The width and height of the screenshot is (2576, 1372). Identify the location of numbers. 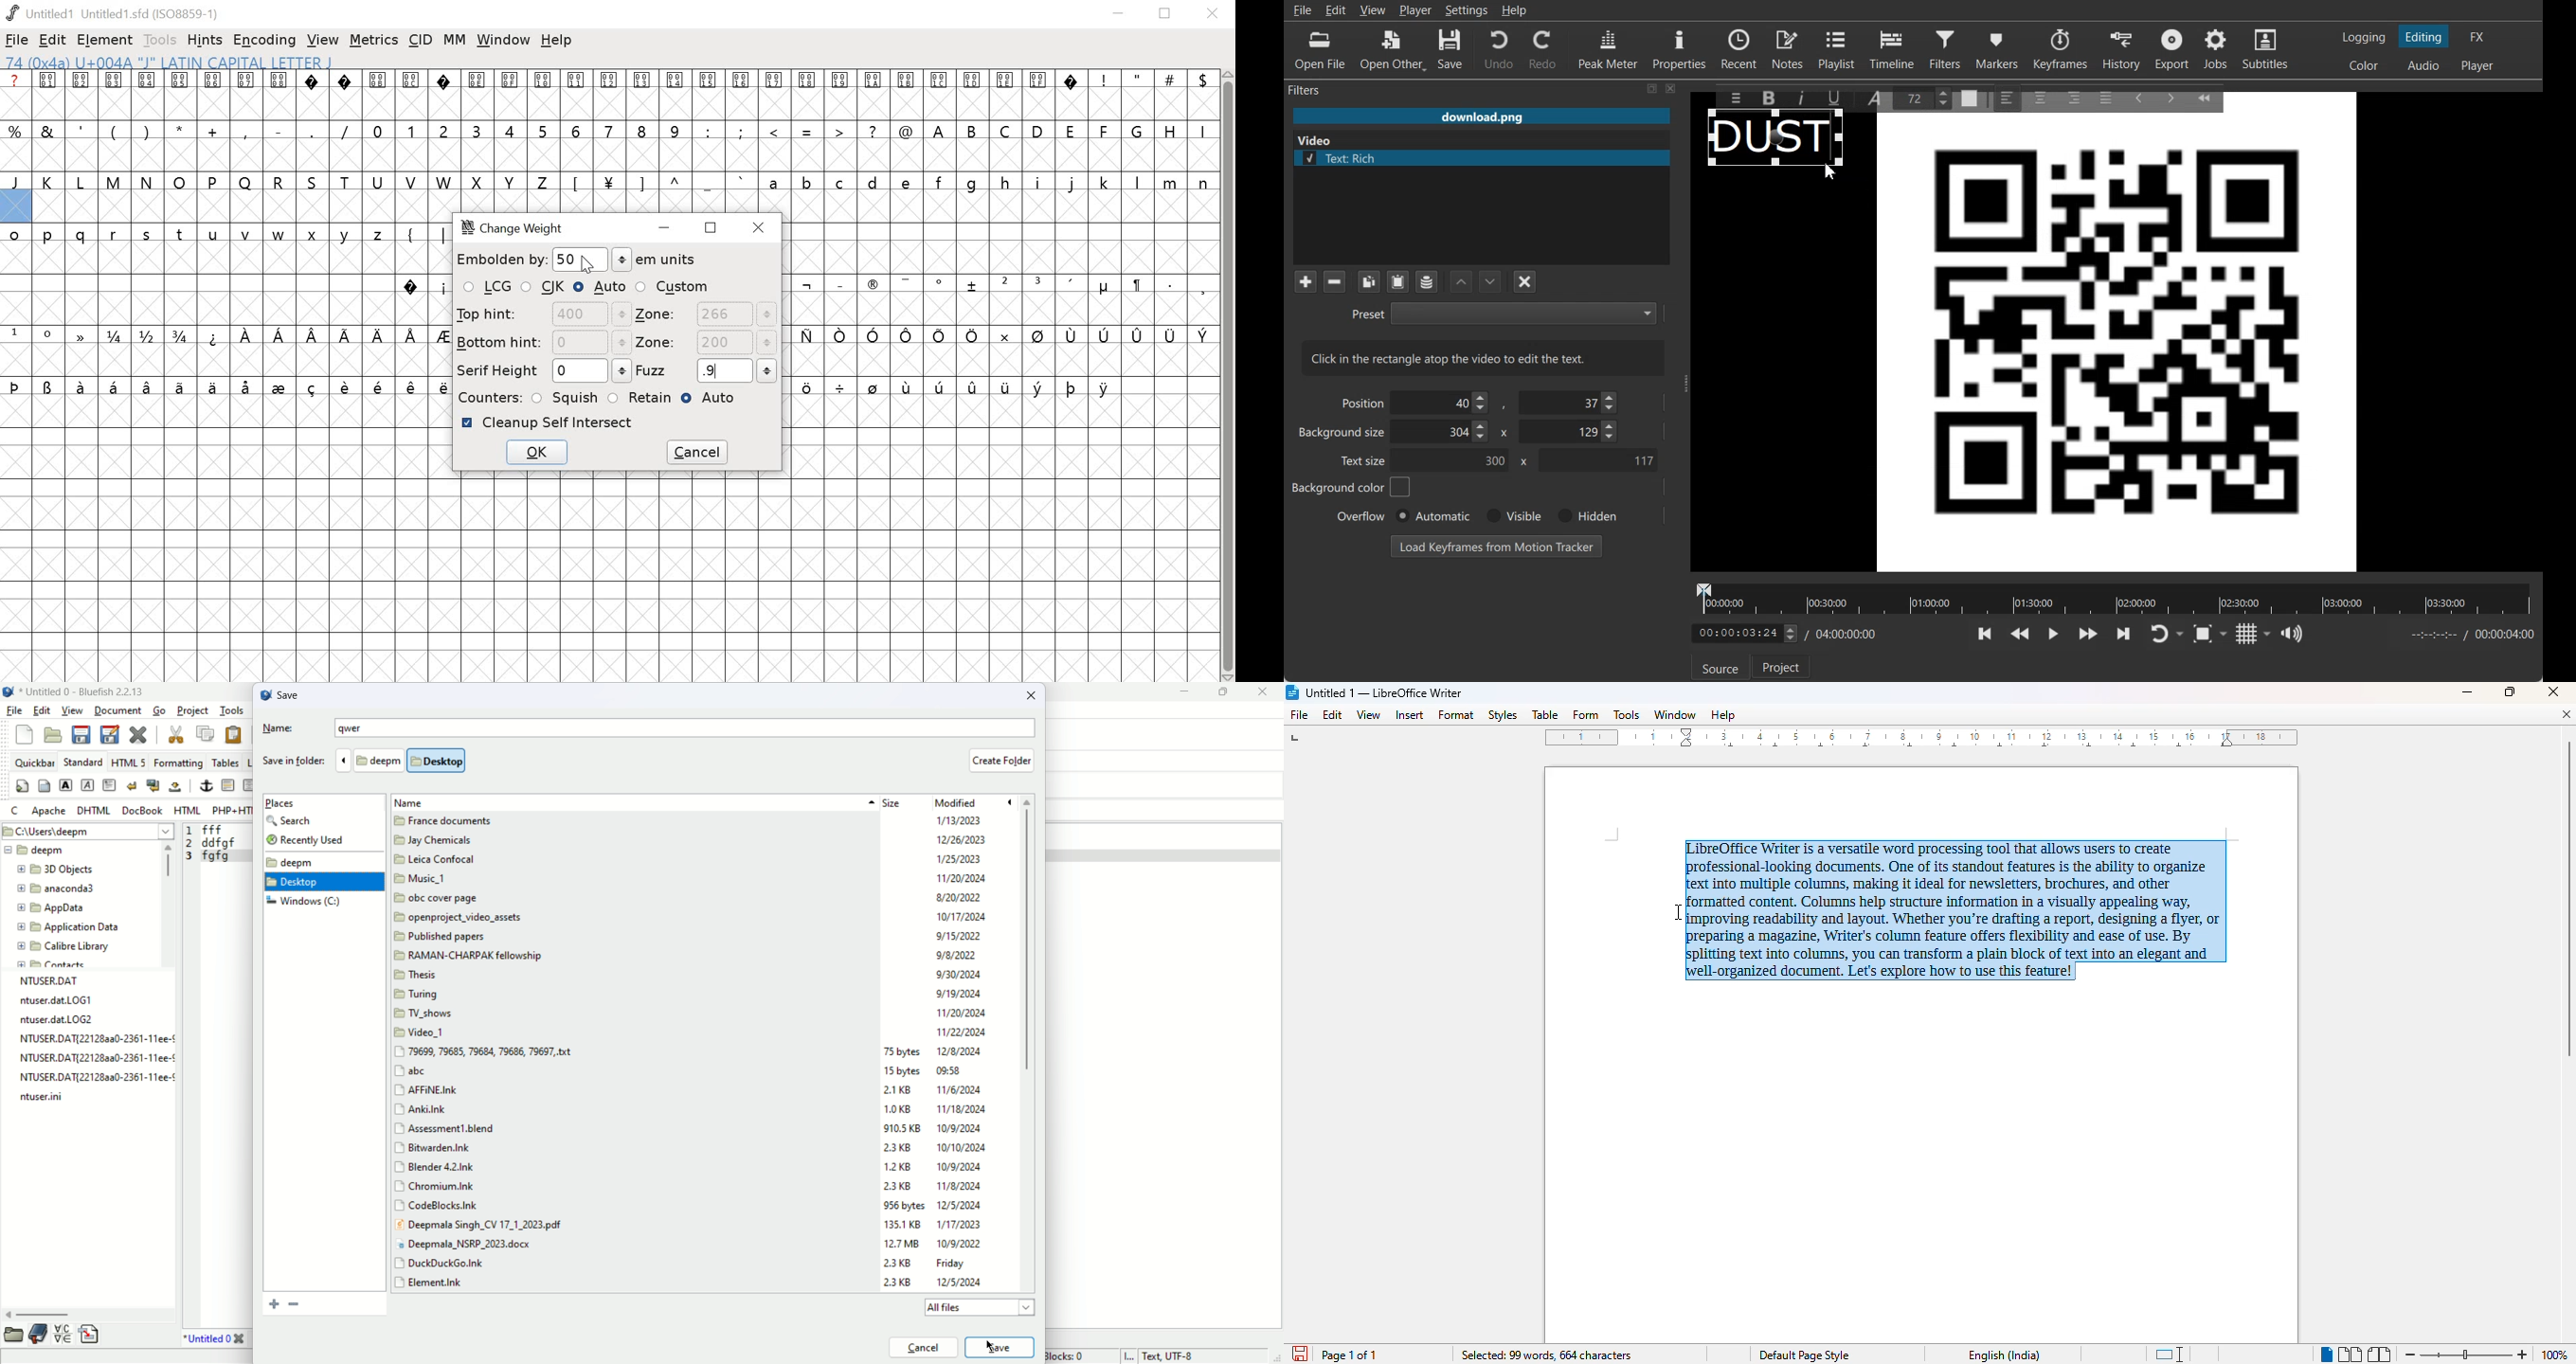
(526, 130).